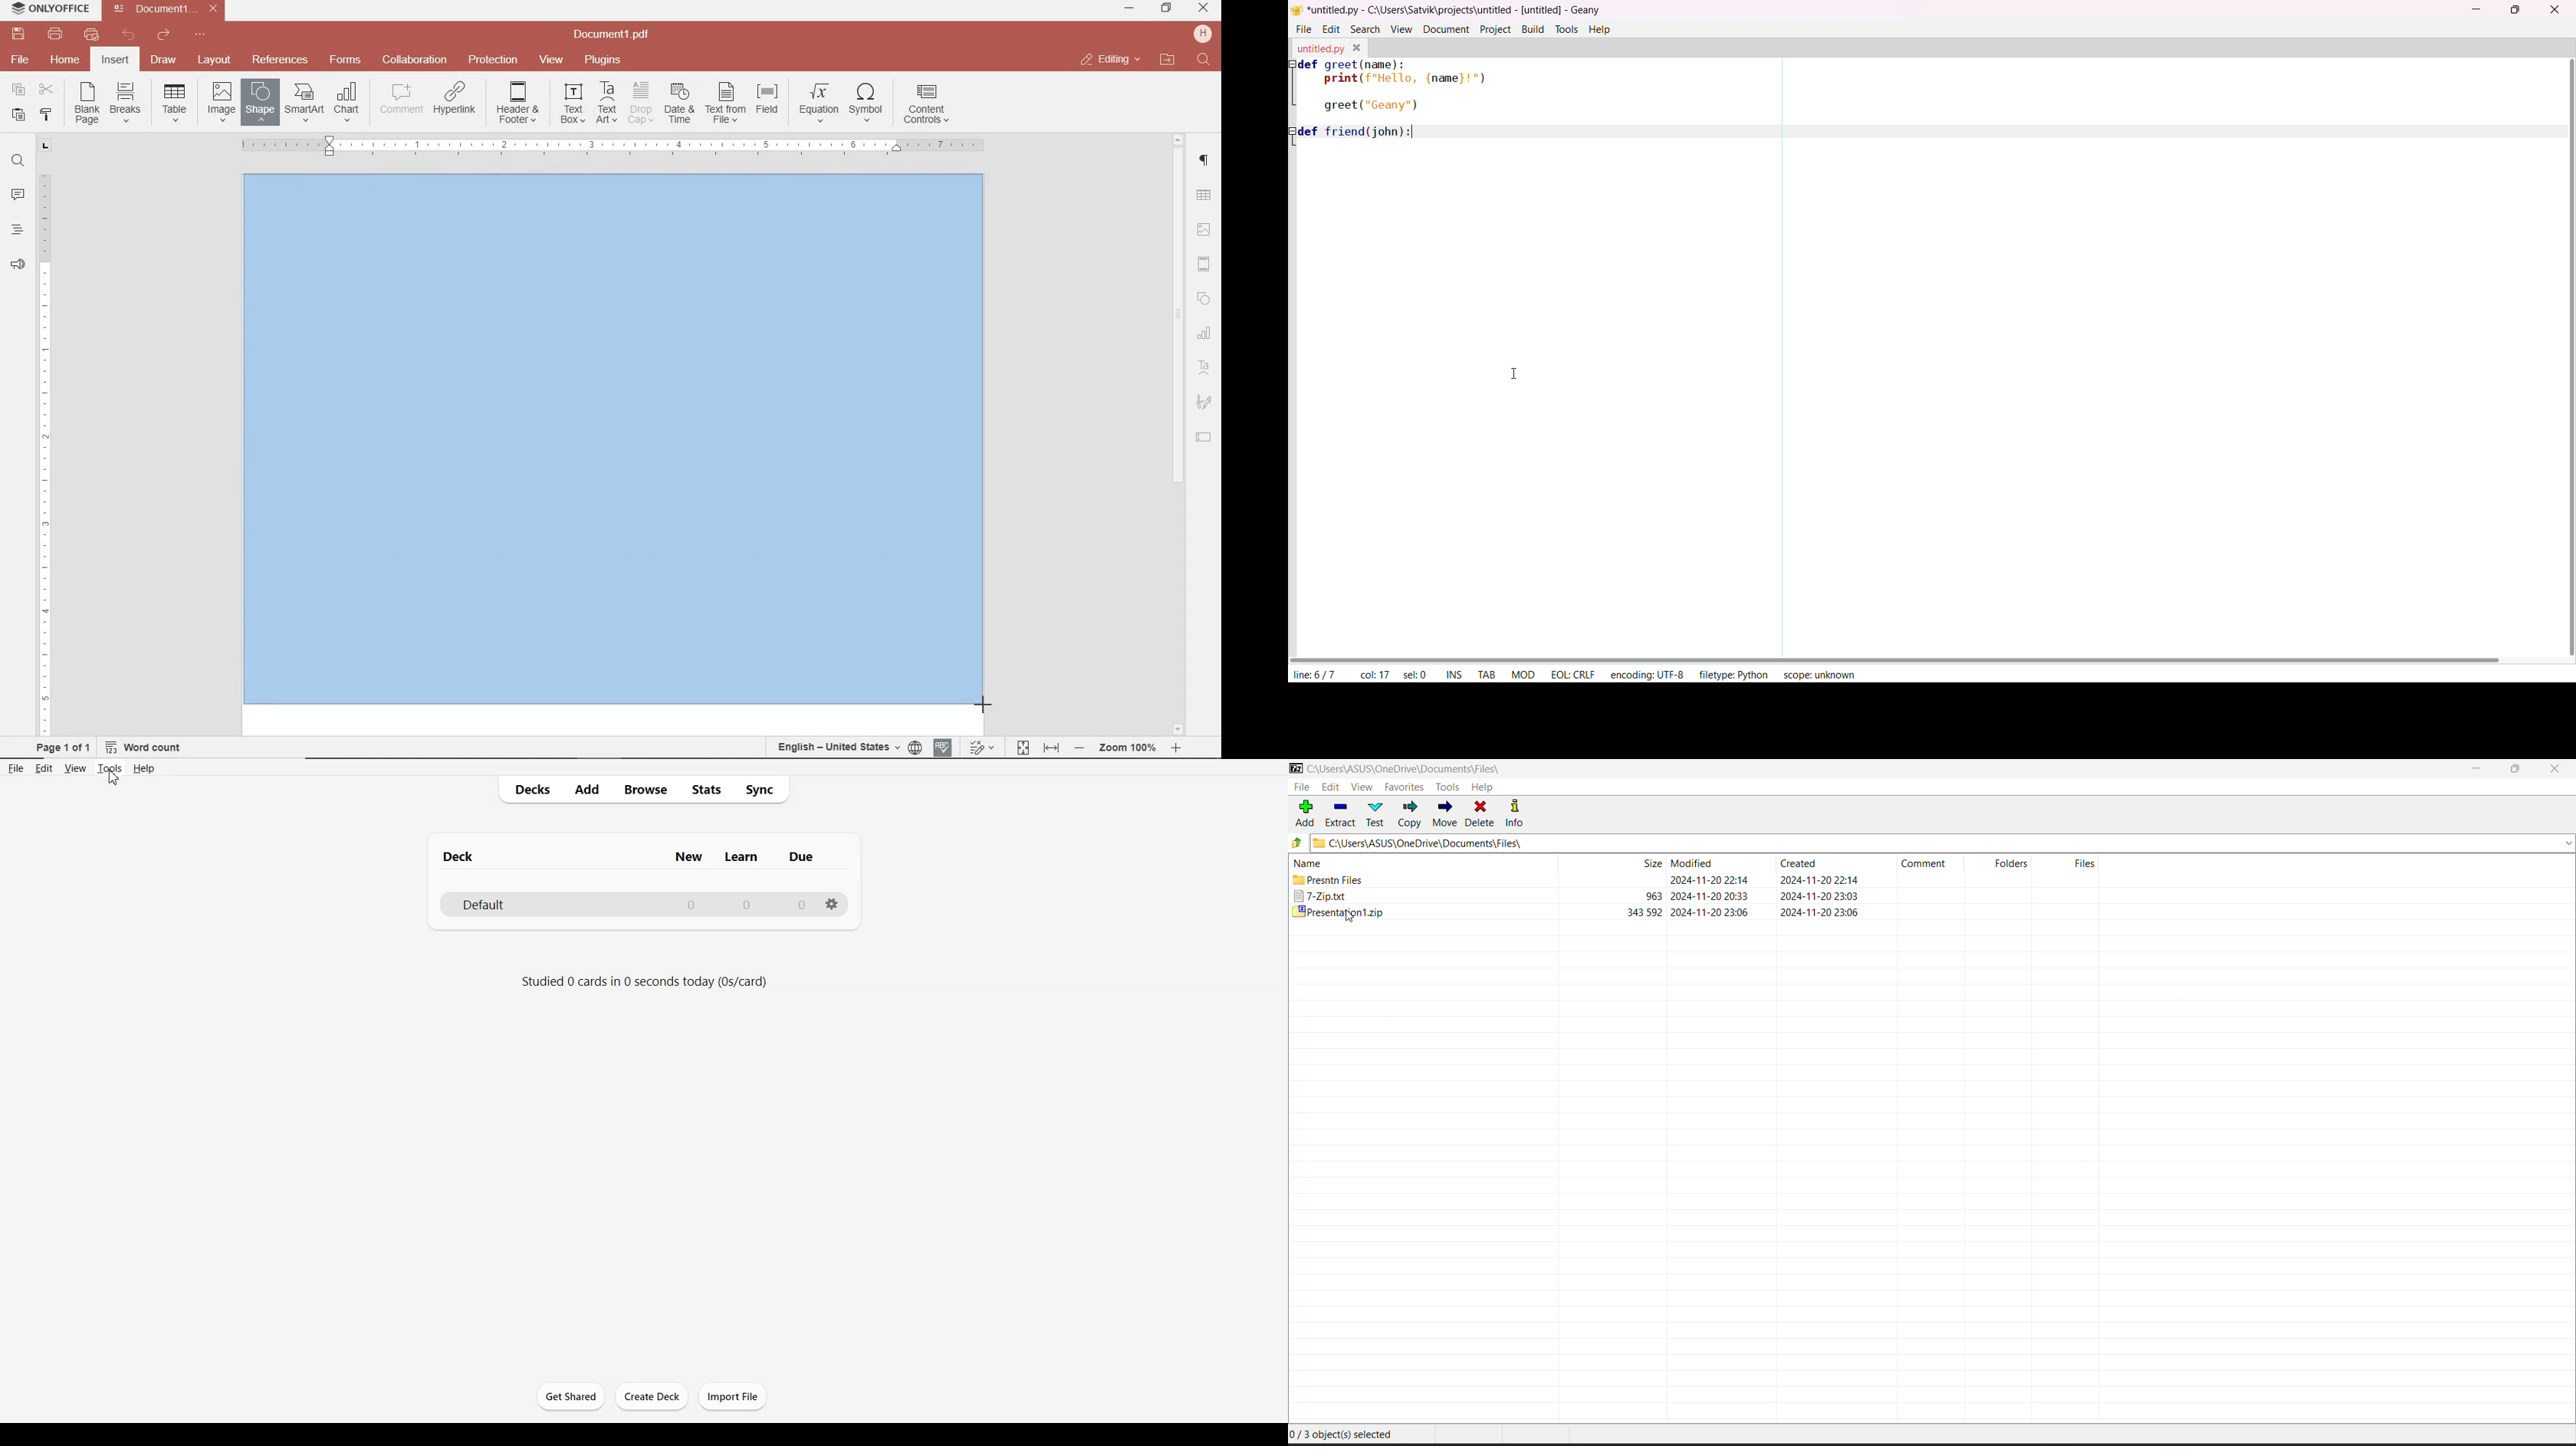 This screenshot has height=1456, width=2576. I want to click on plugins, so click(606, 60).